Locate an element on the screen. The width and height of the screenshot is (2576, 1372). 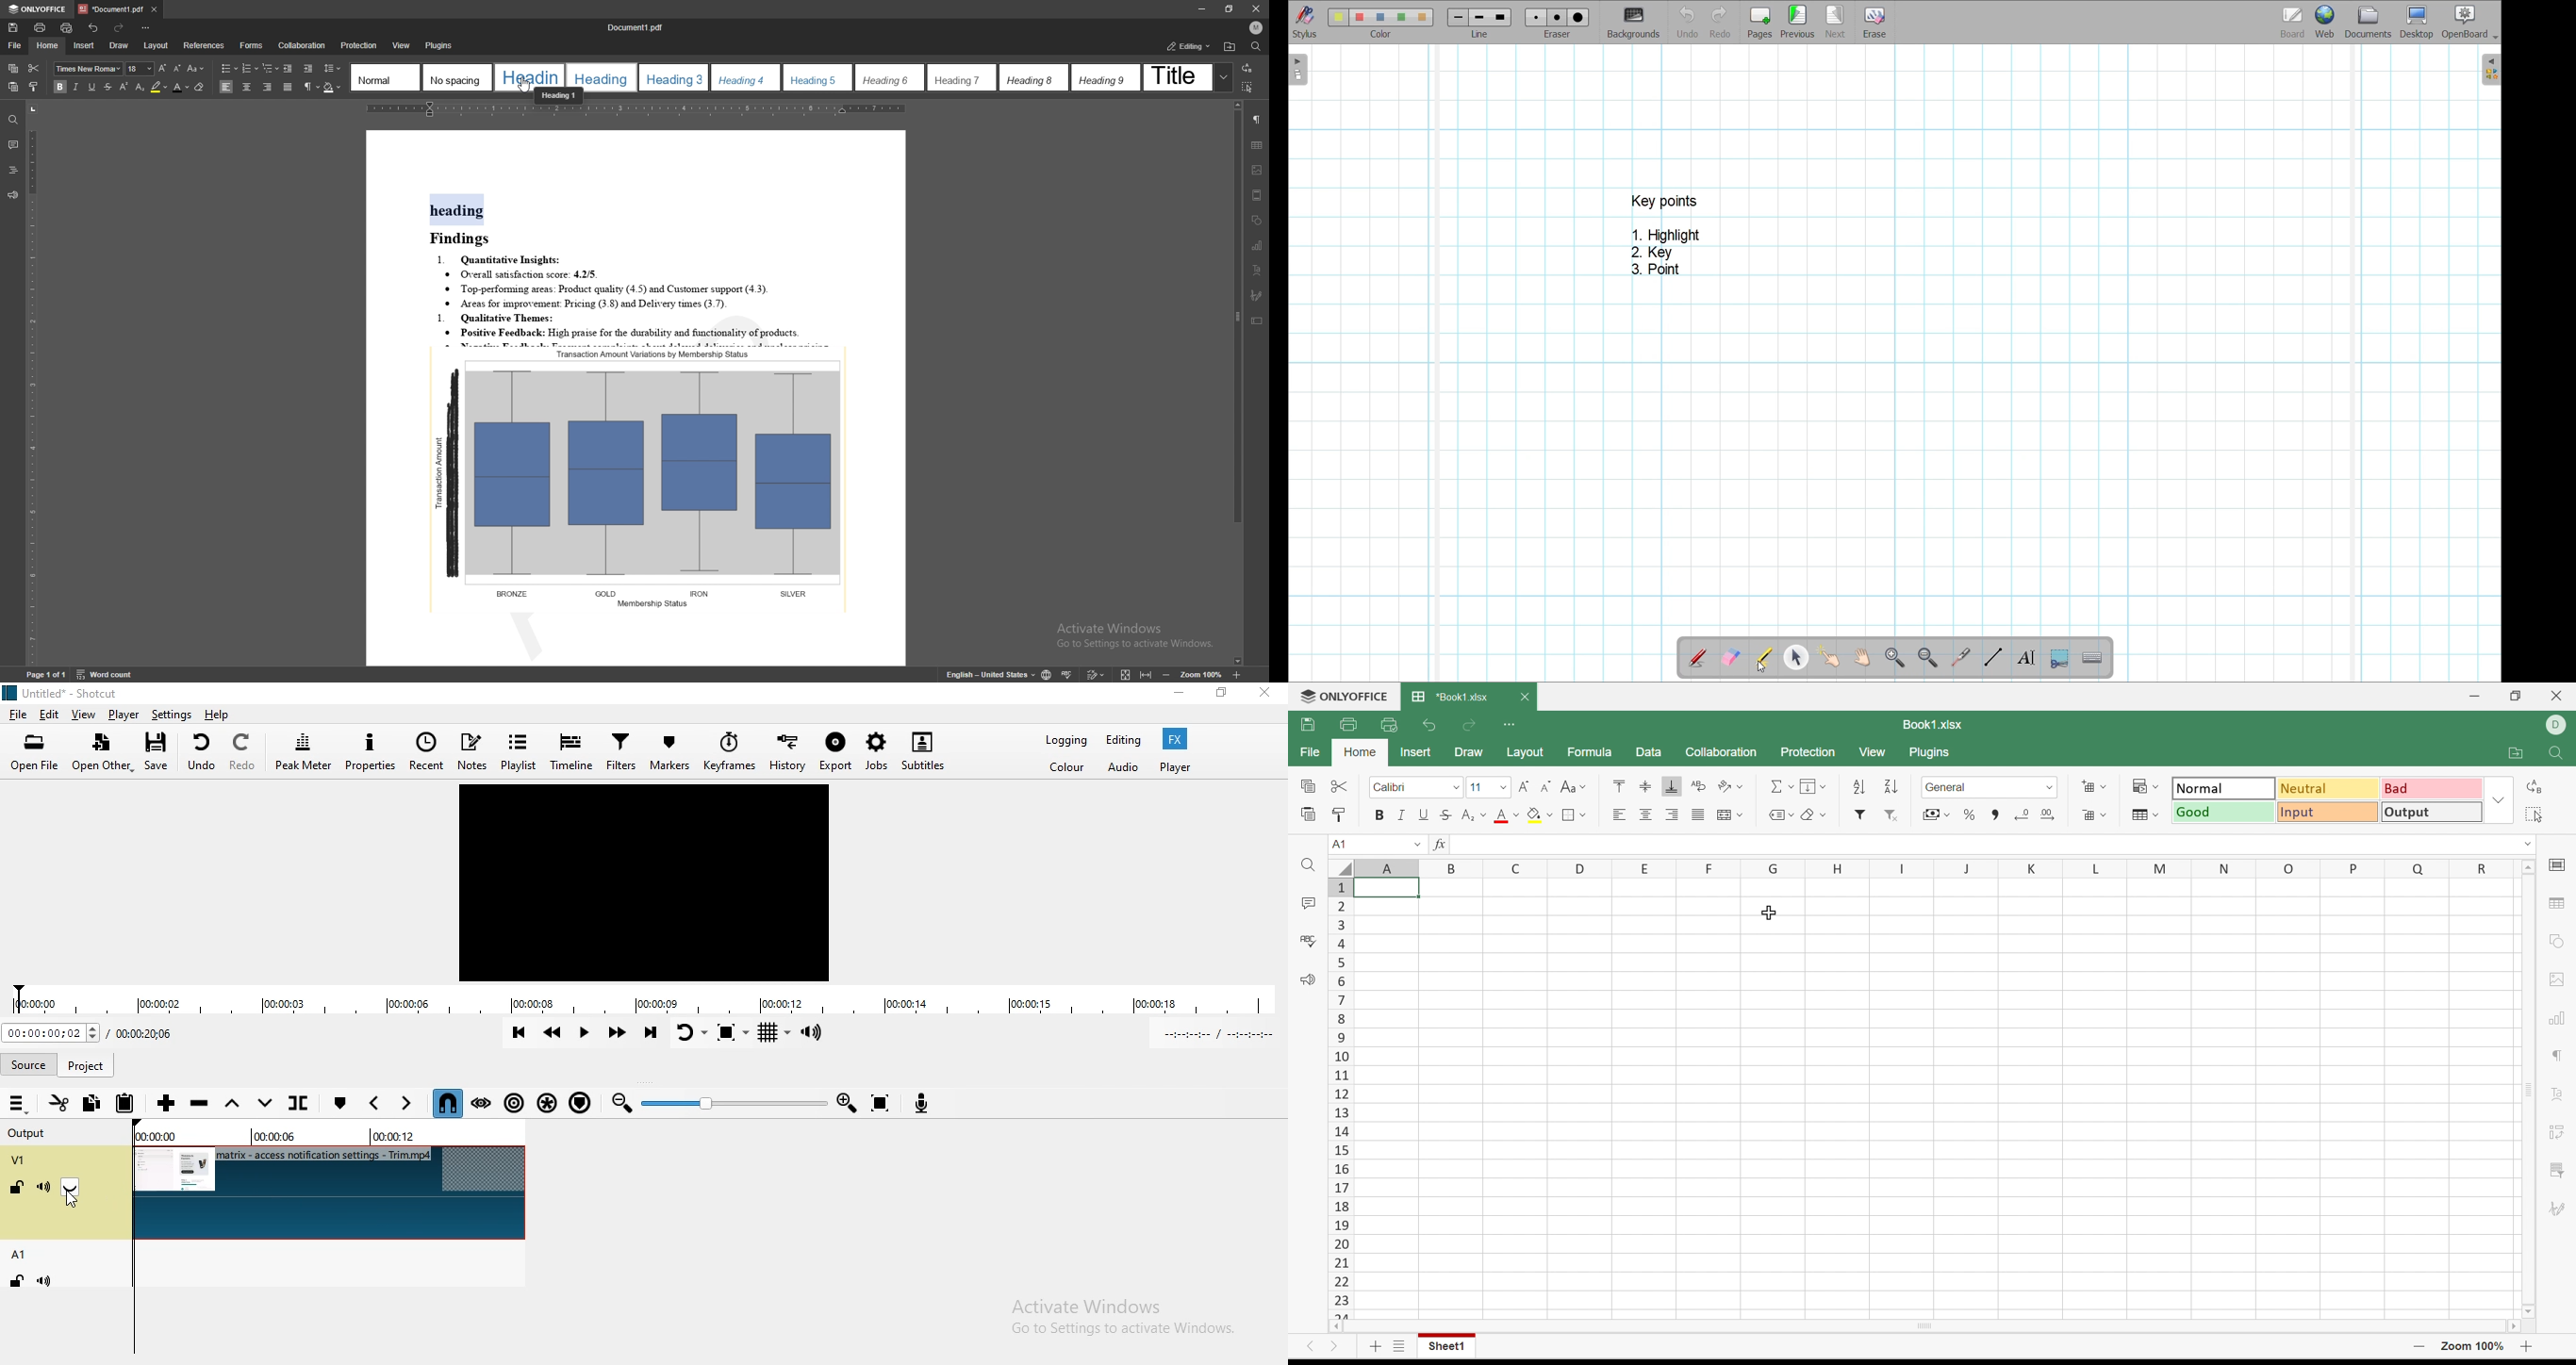
highlight color is located at coordinates (159, 87).